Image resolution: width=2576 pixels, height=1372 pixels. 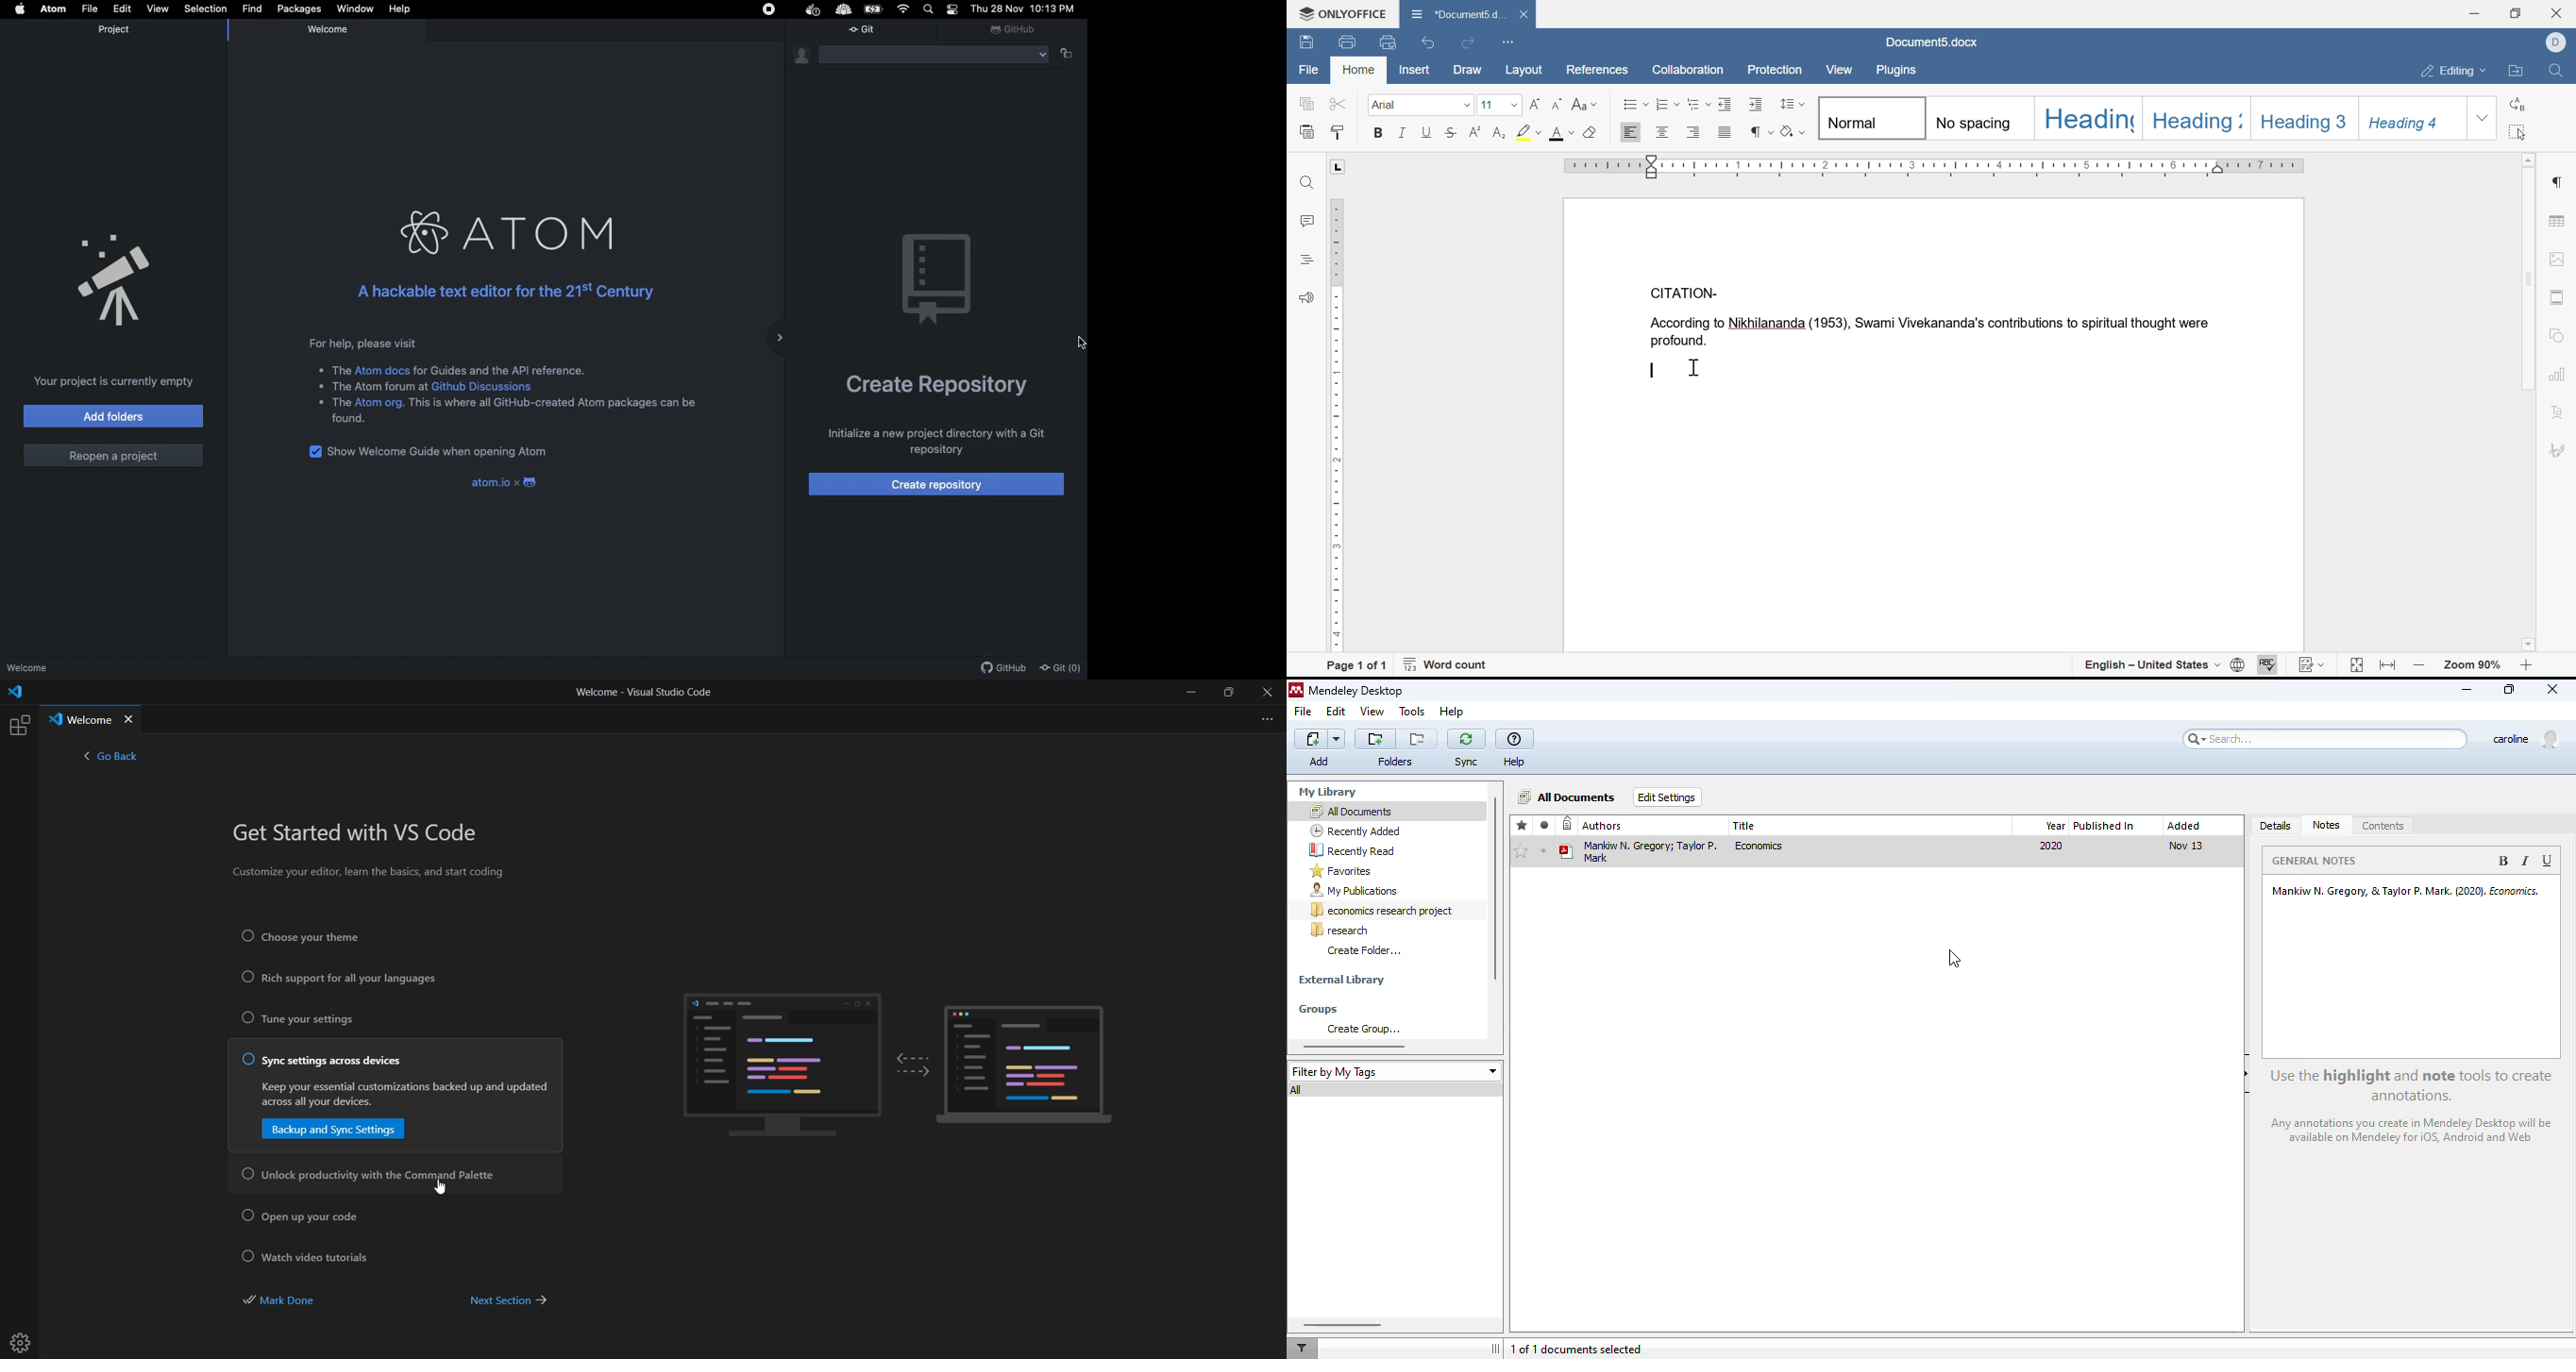 What do you see at coordinates (447, 1181) in the screenshot?
I see `cursor` at bounding box center [447, 1181].